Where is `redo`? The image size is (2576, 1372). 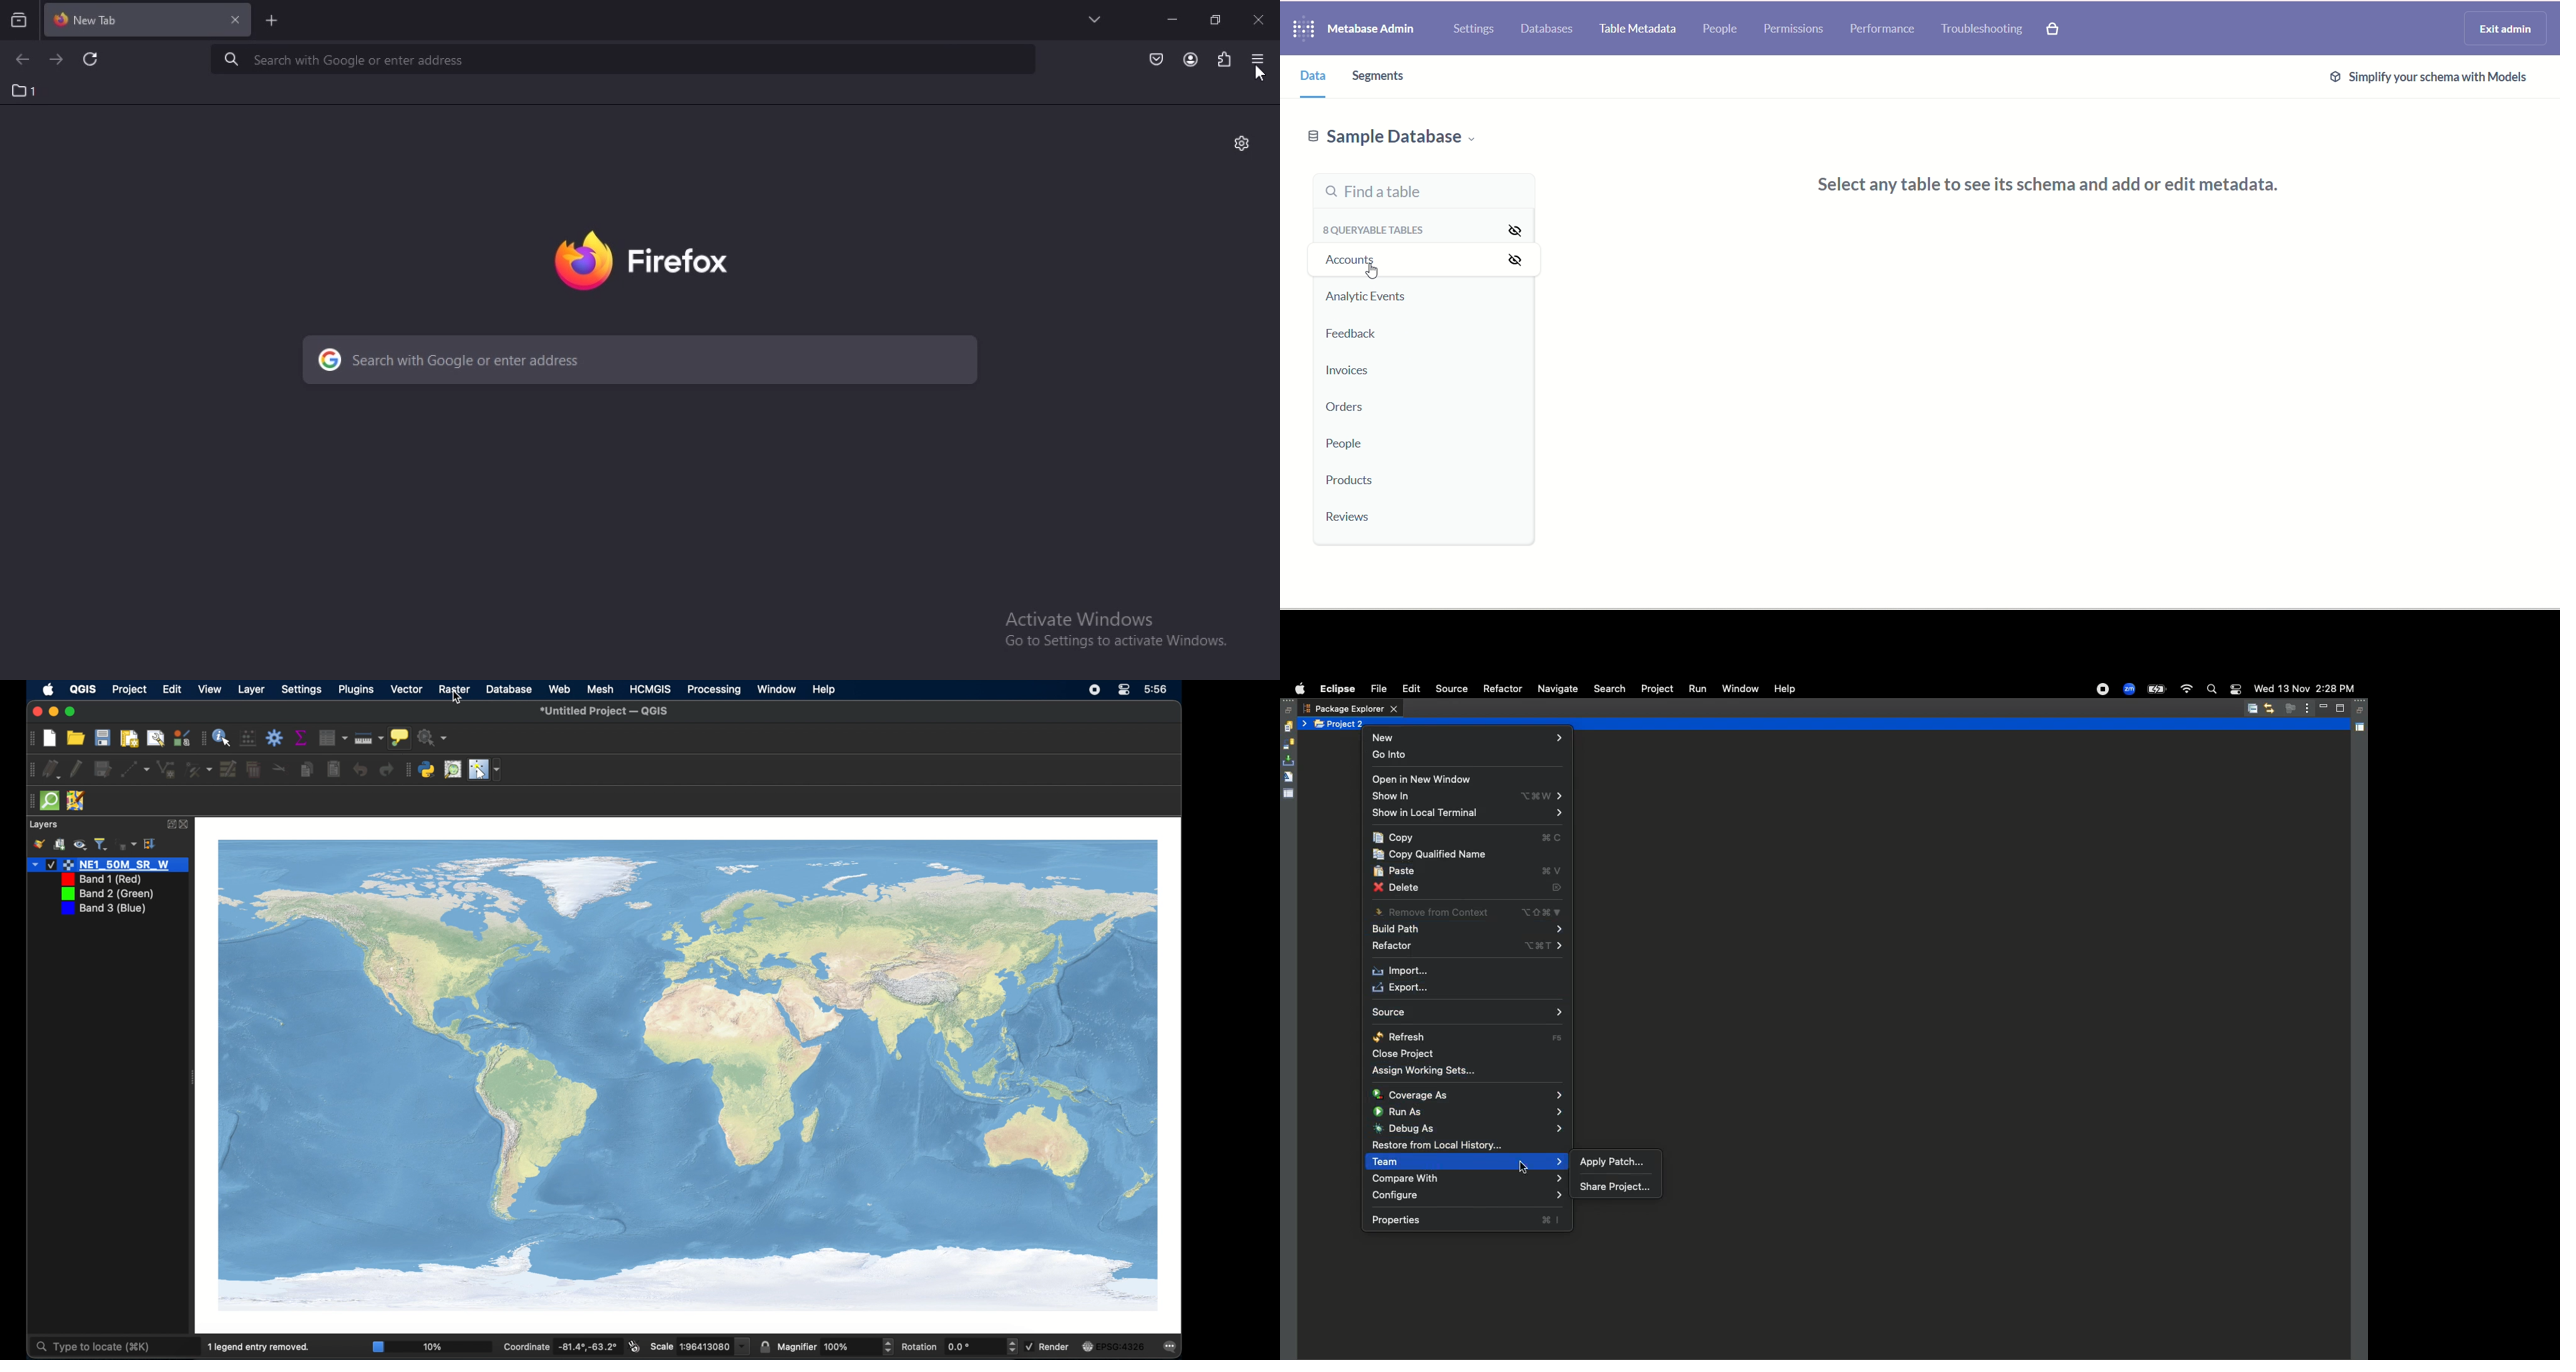 redo is located at coordinates (386, 769).